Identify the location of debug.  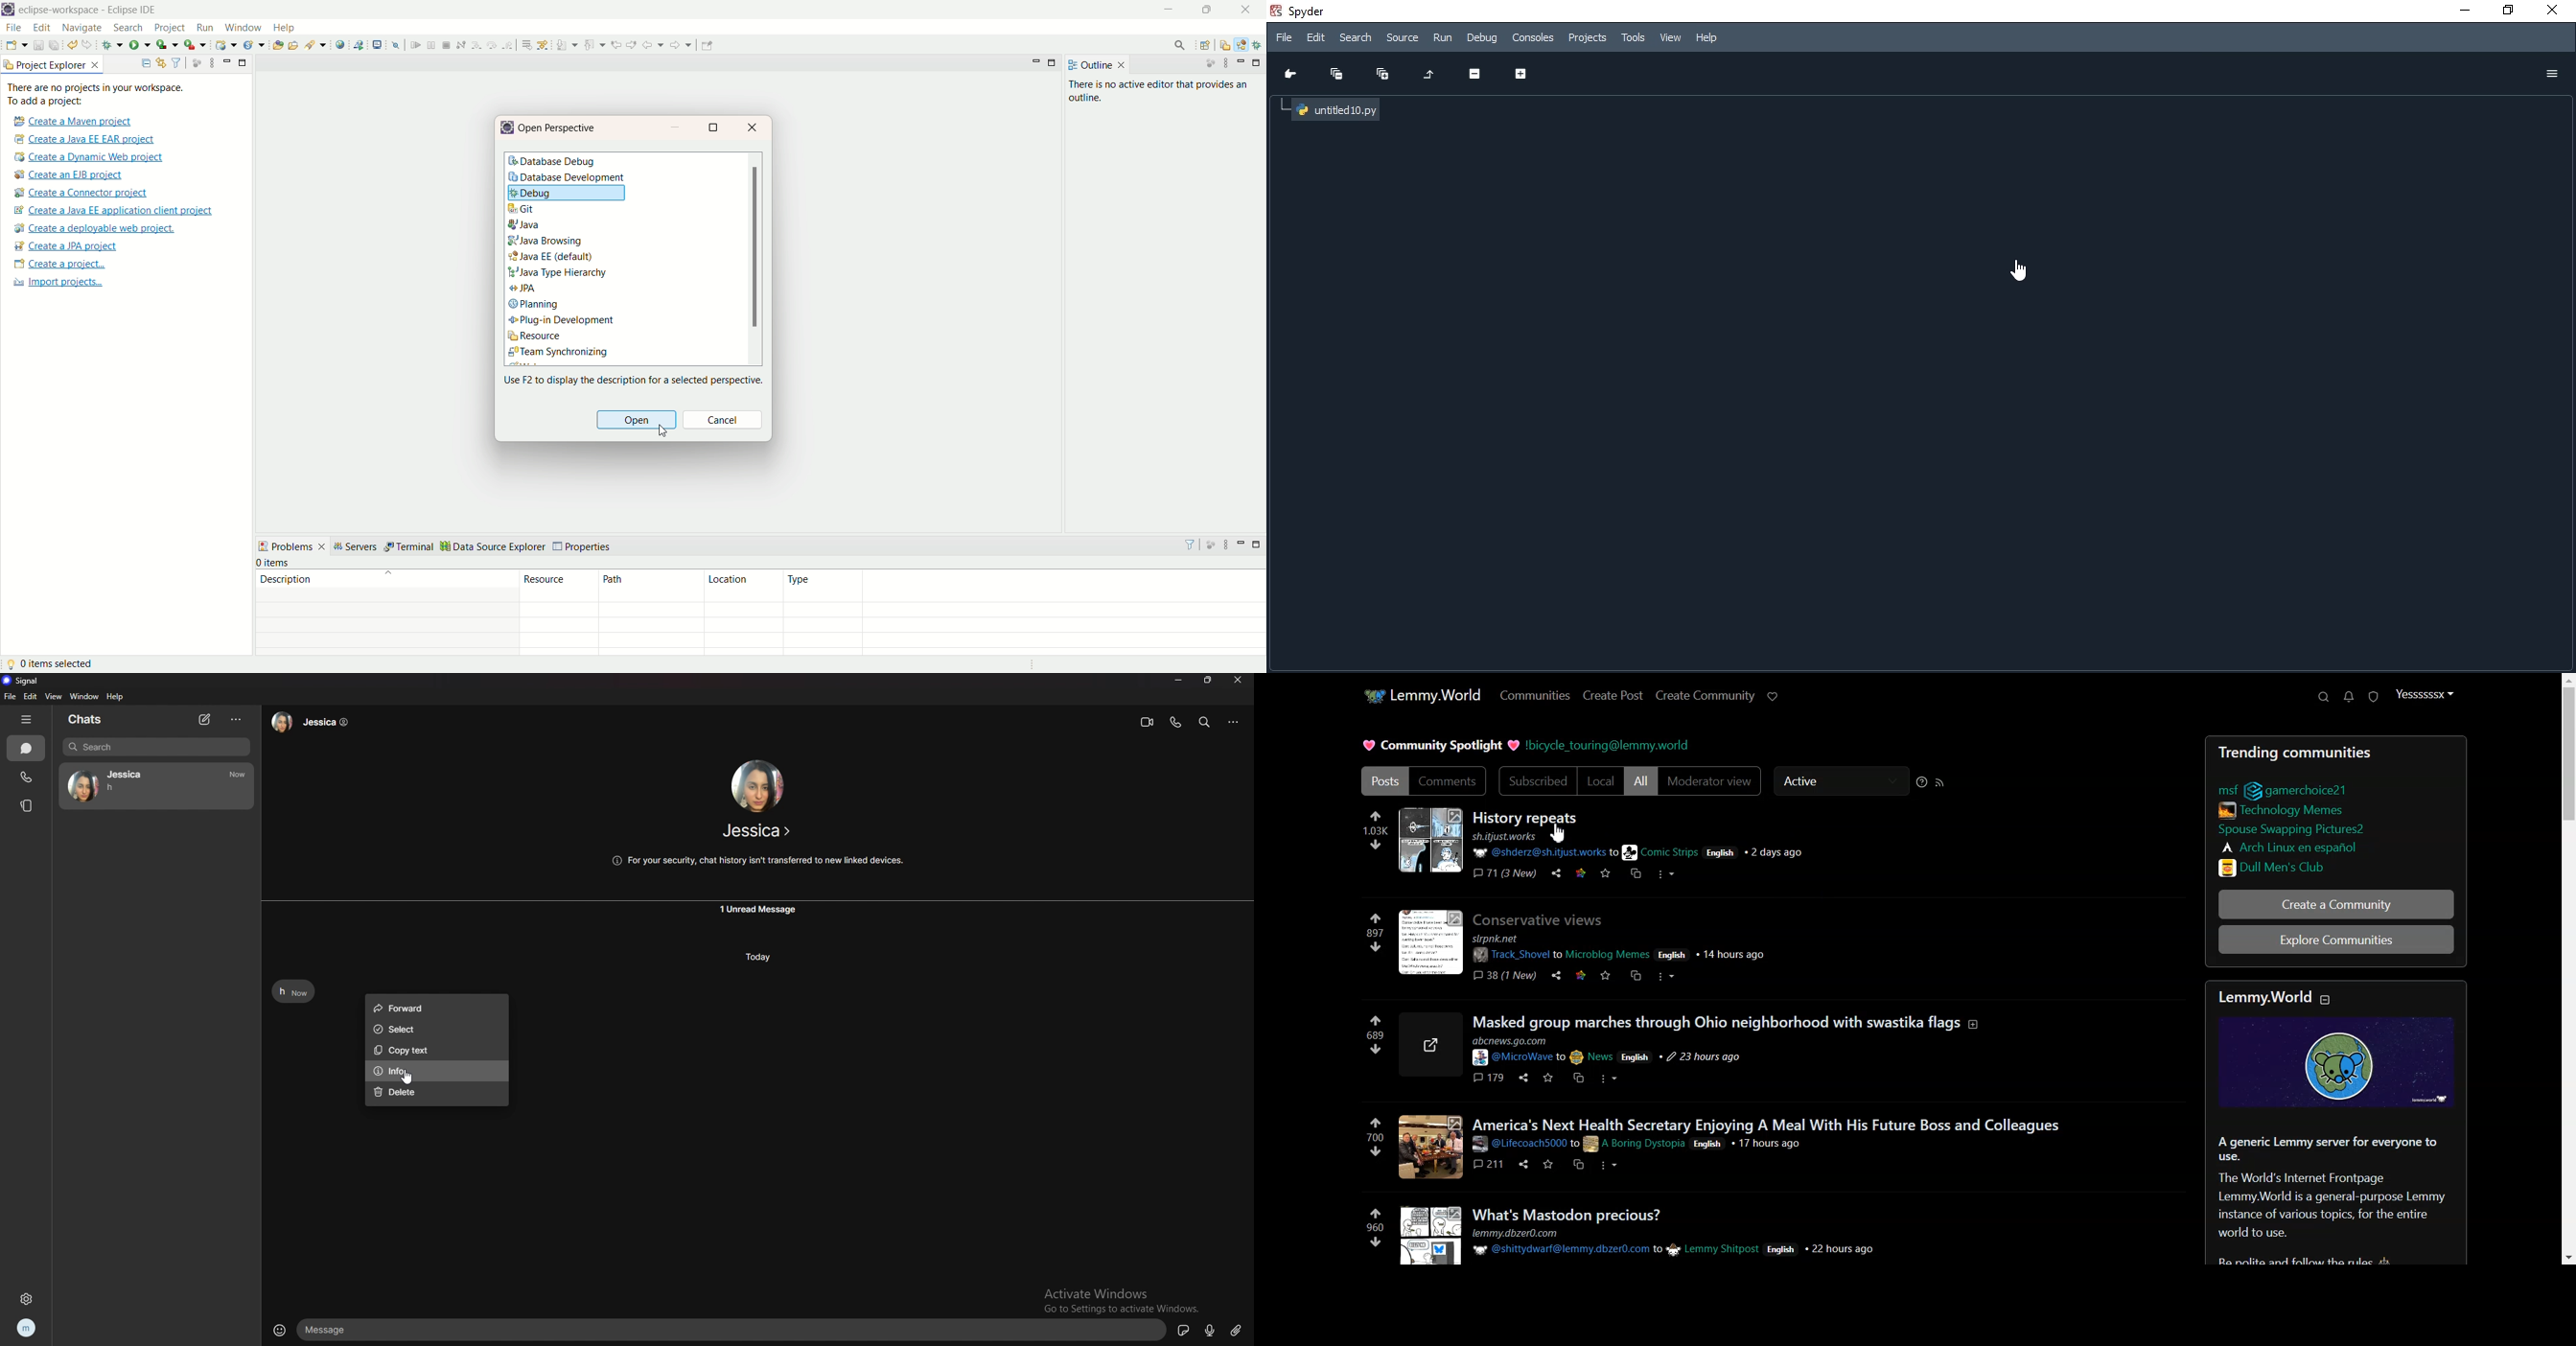
(113, 45).